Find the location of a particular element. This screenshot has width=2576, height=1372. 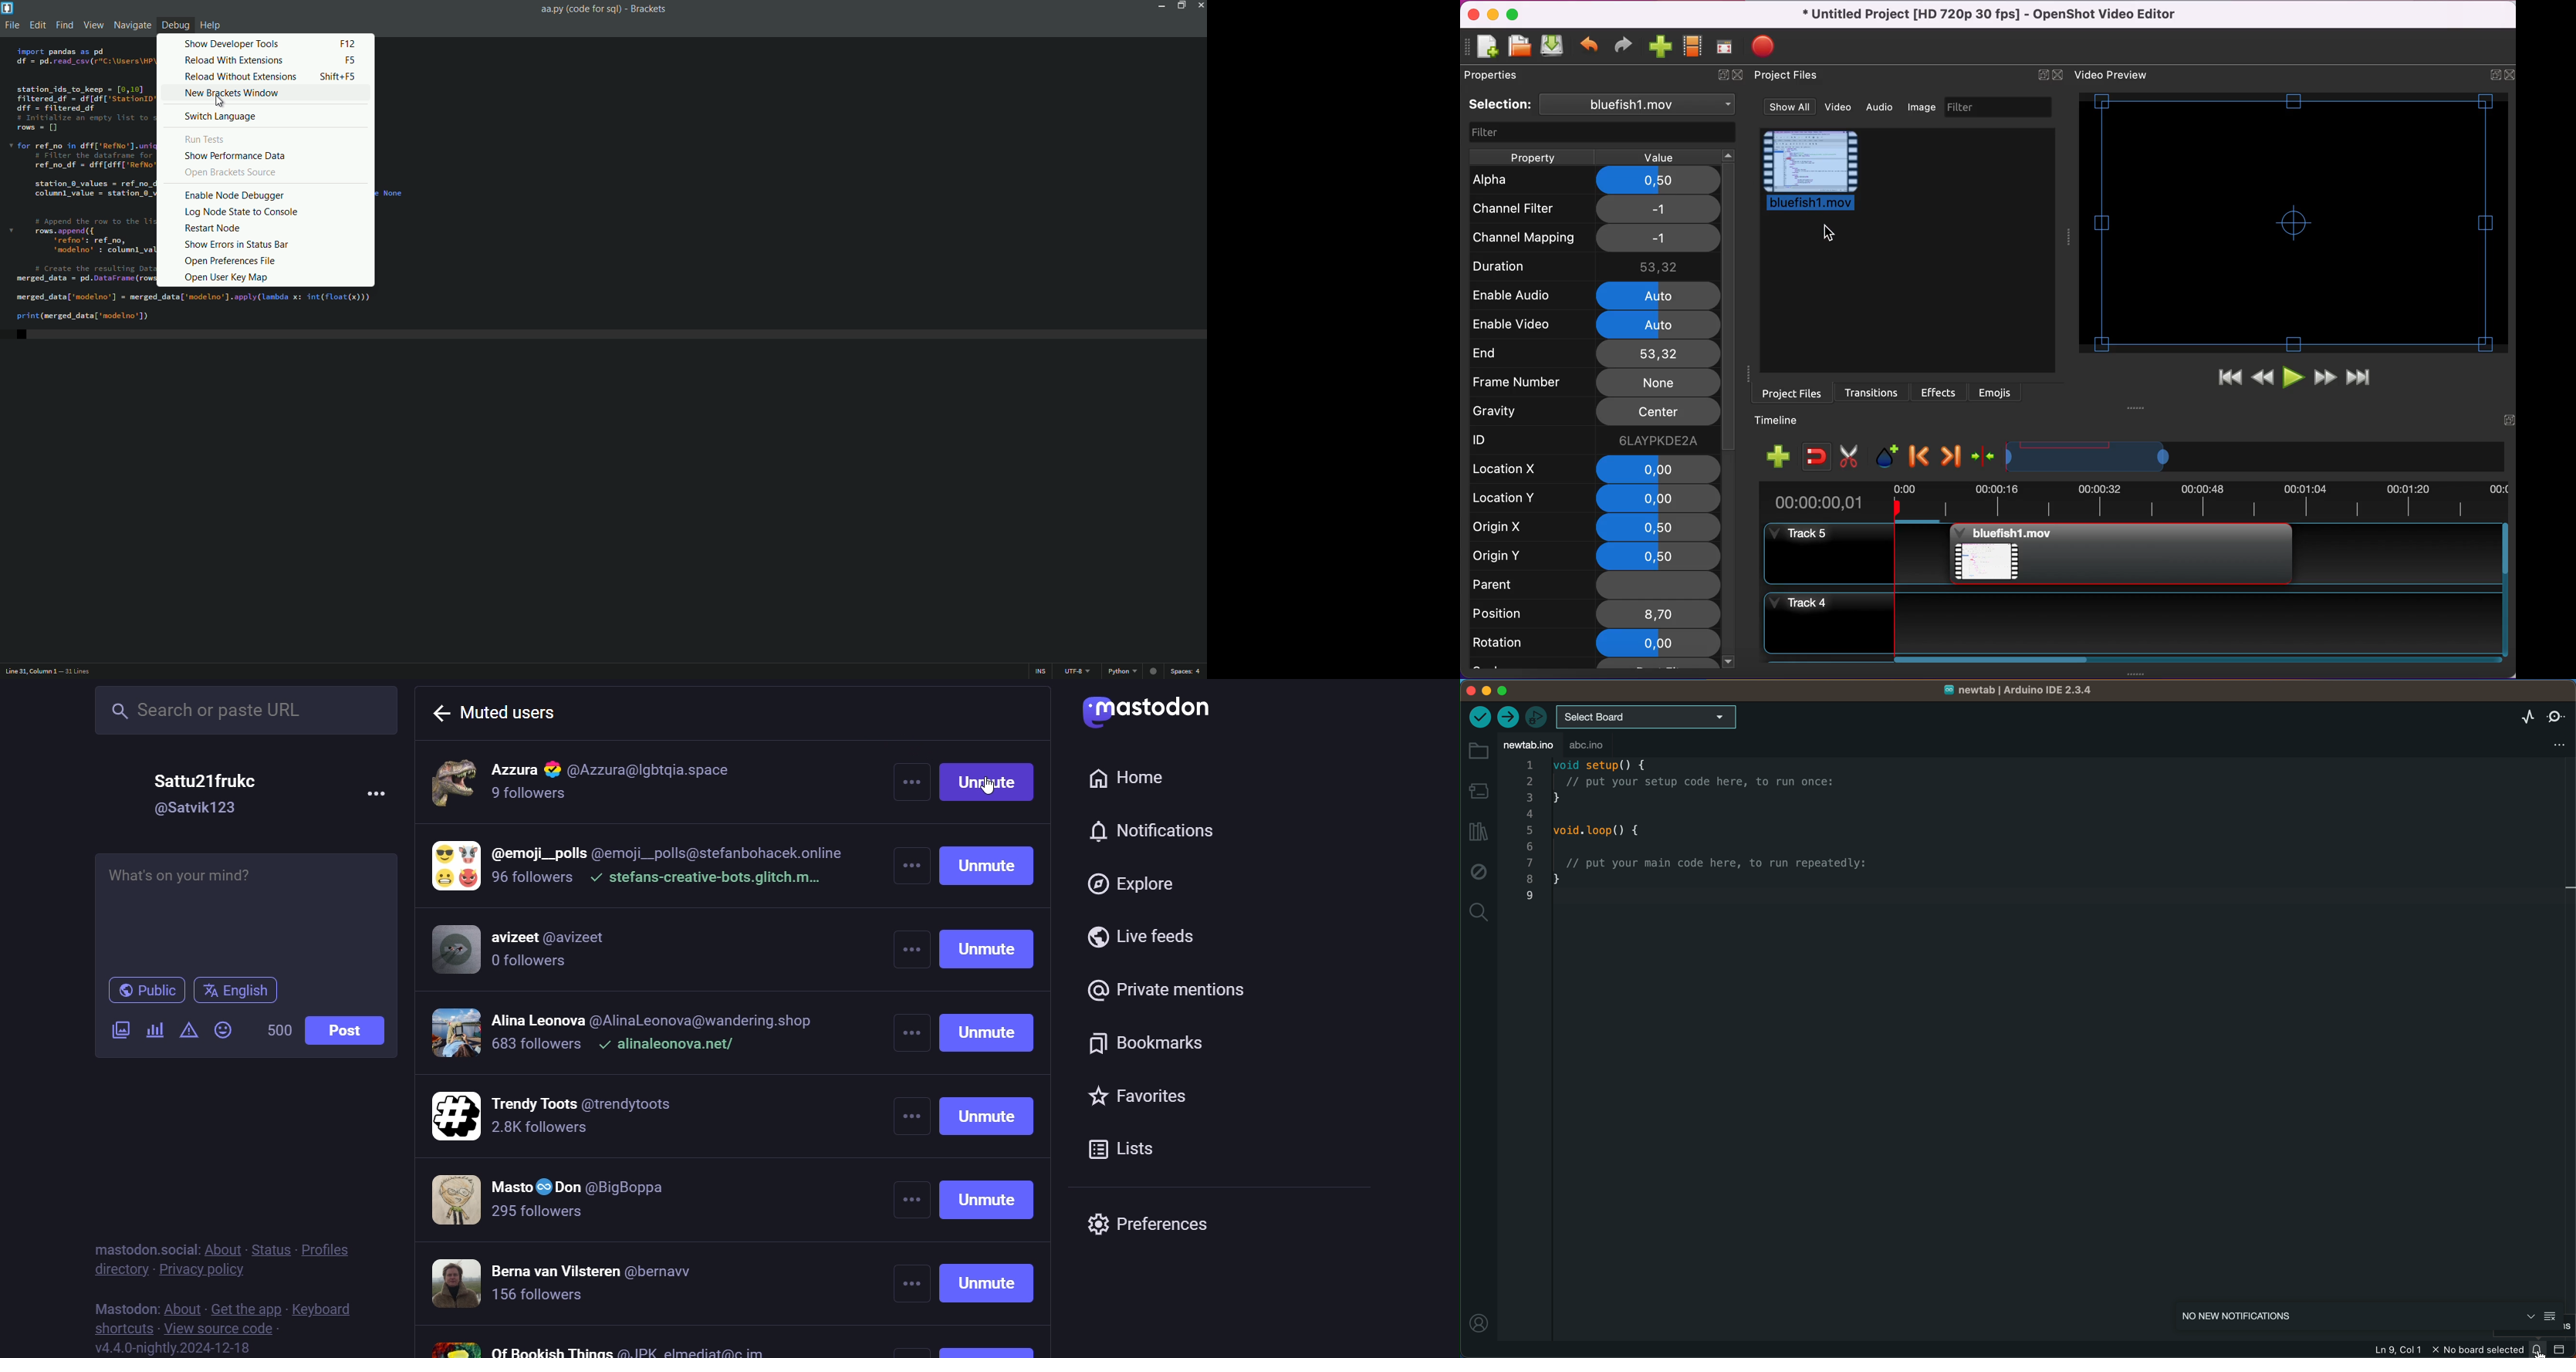

live feed is located at coordinates (1142, 937).